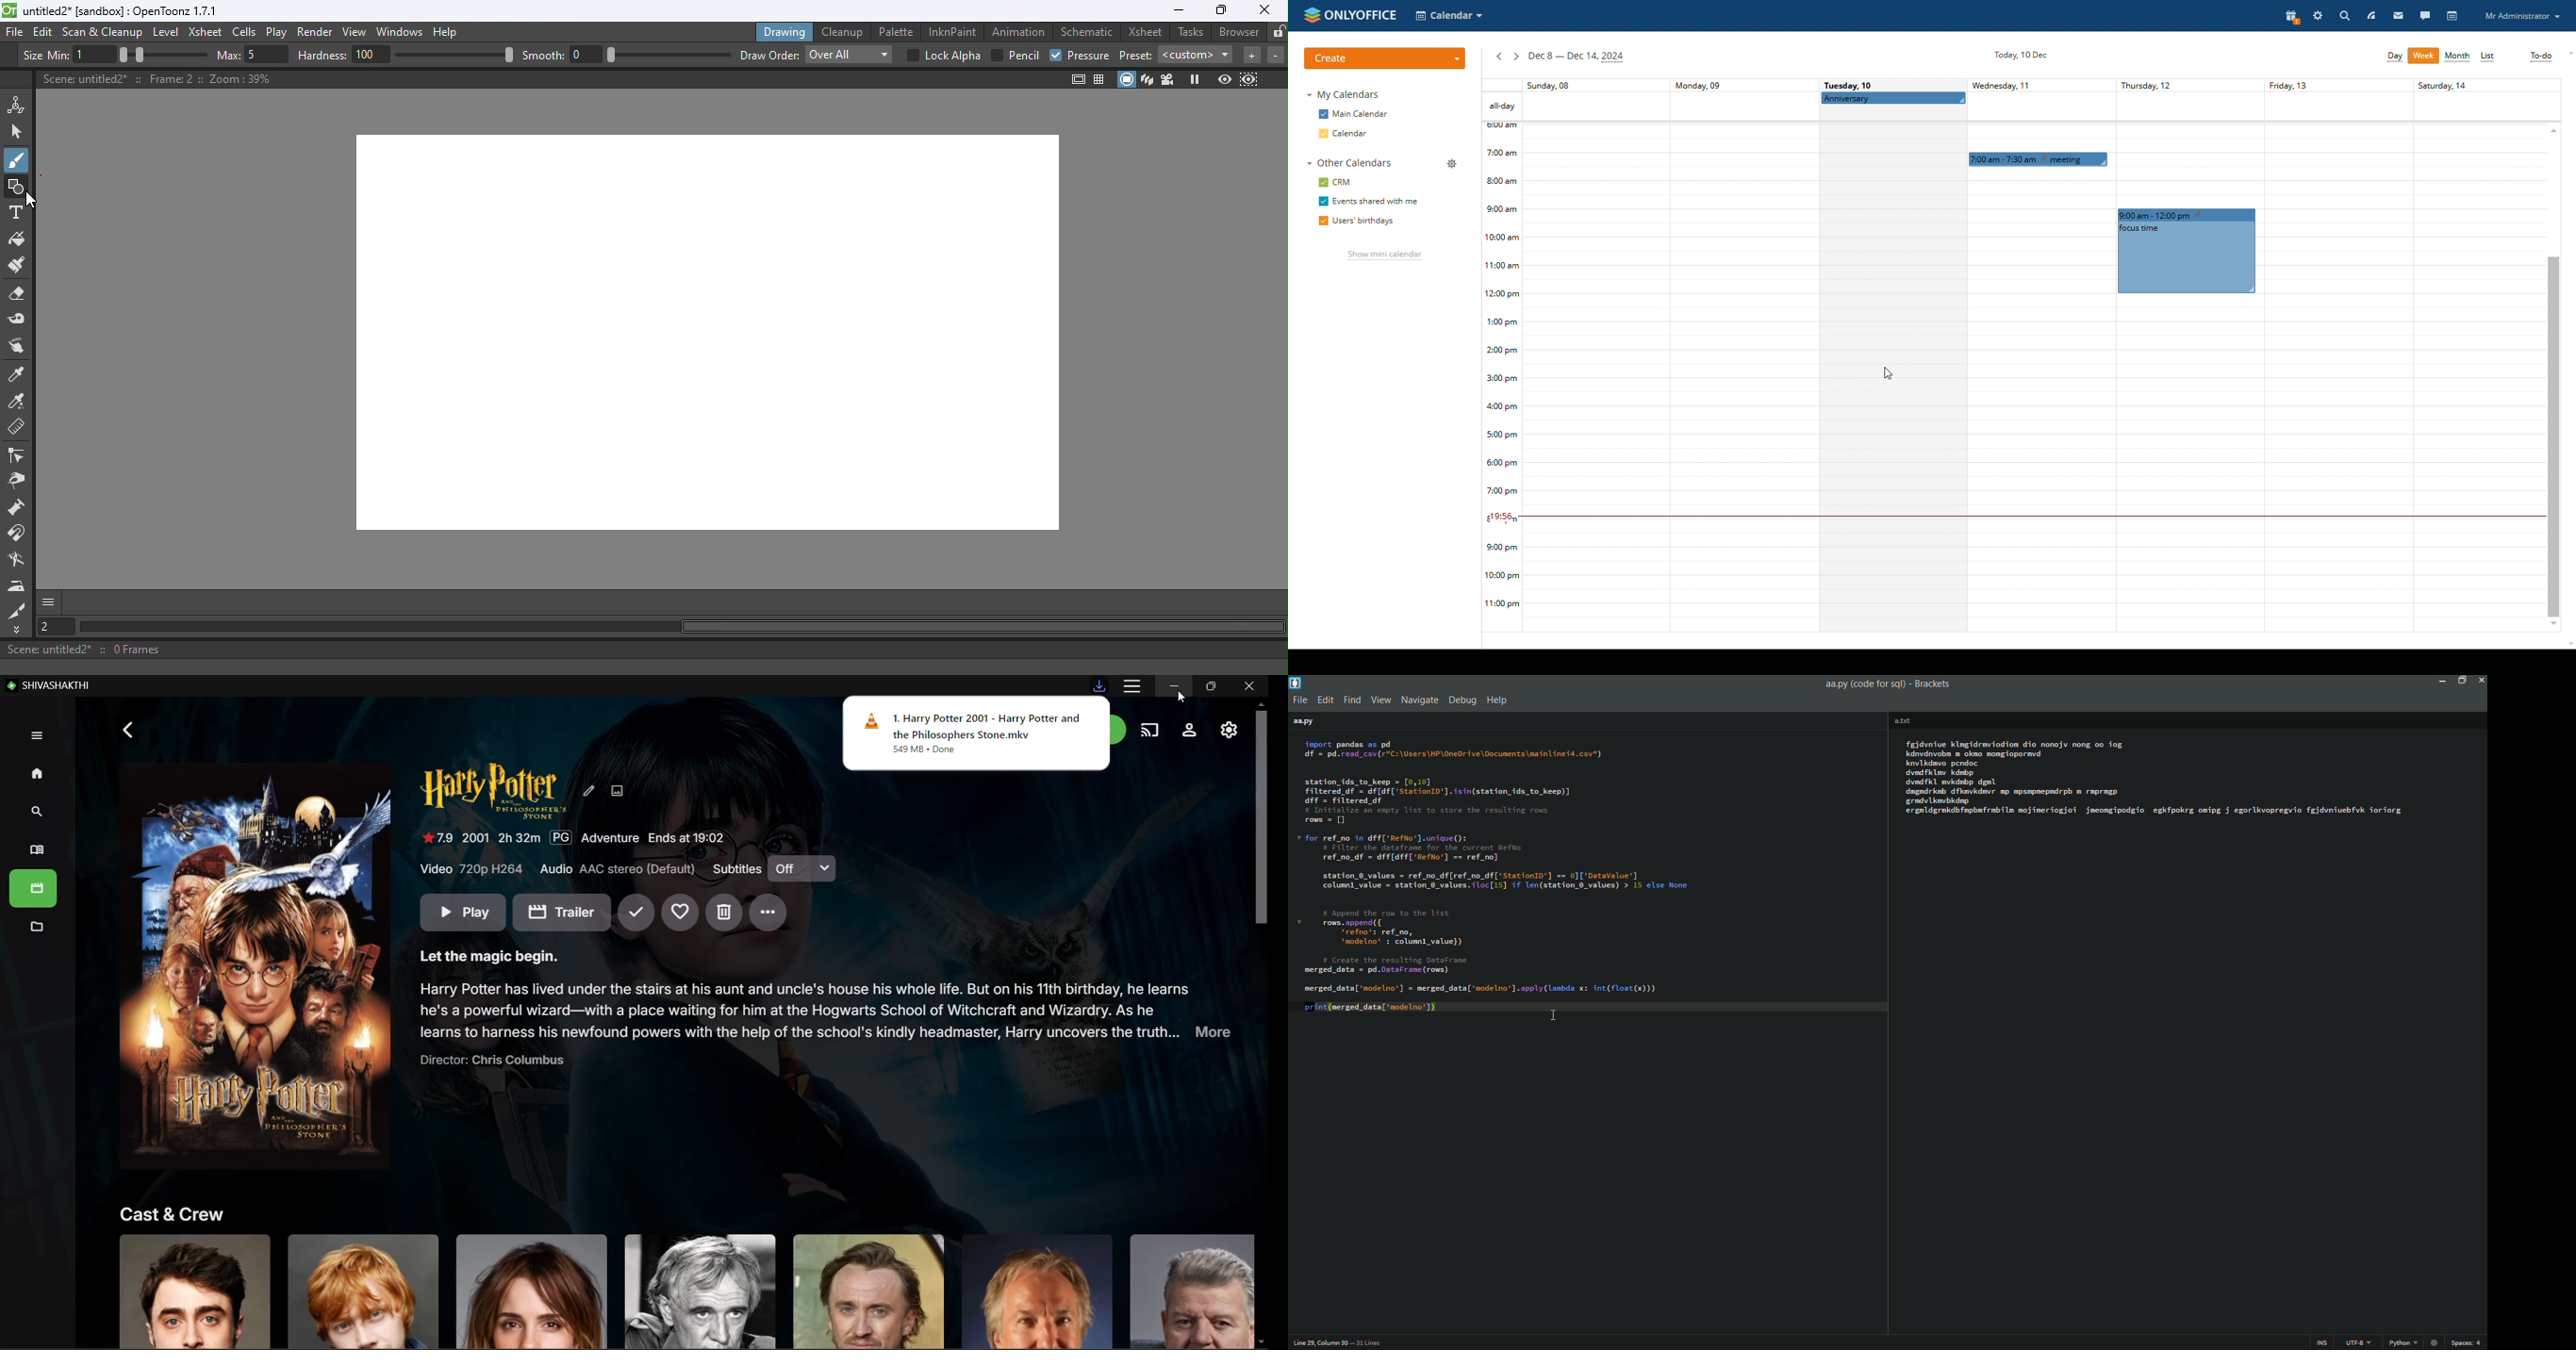  What do you see at coordinates (51, 685) in the screenshot?
I see `Emby - Local Application Name` at bounding box center [51, 685].